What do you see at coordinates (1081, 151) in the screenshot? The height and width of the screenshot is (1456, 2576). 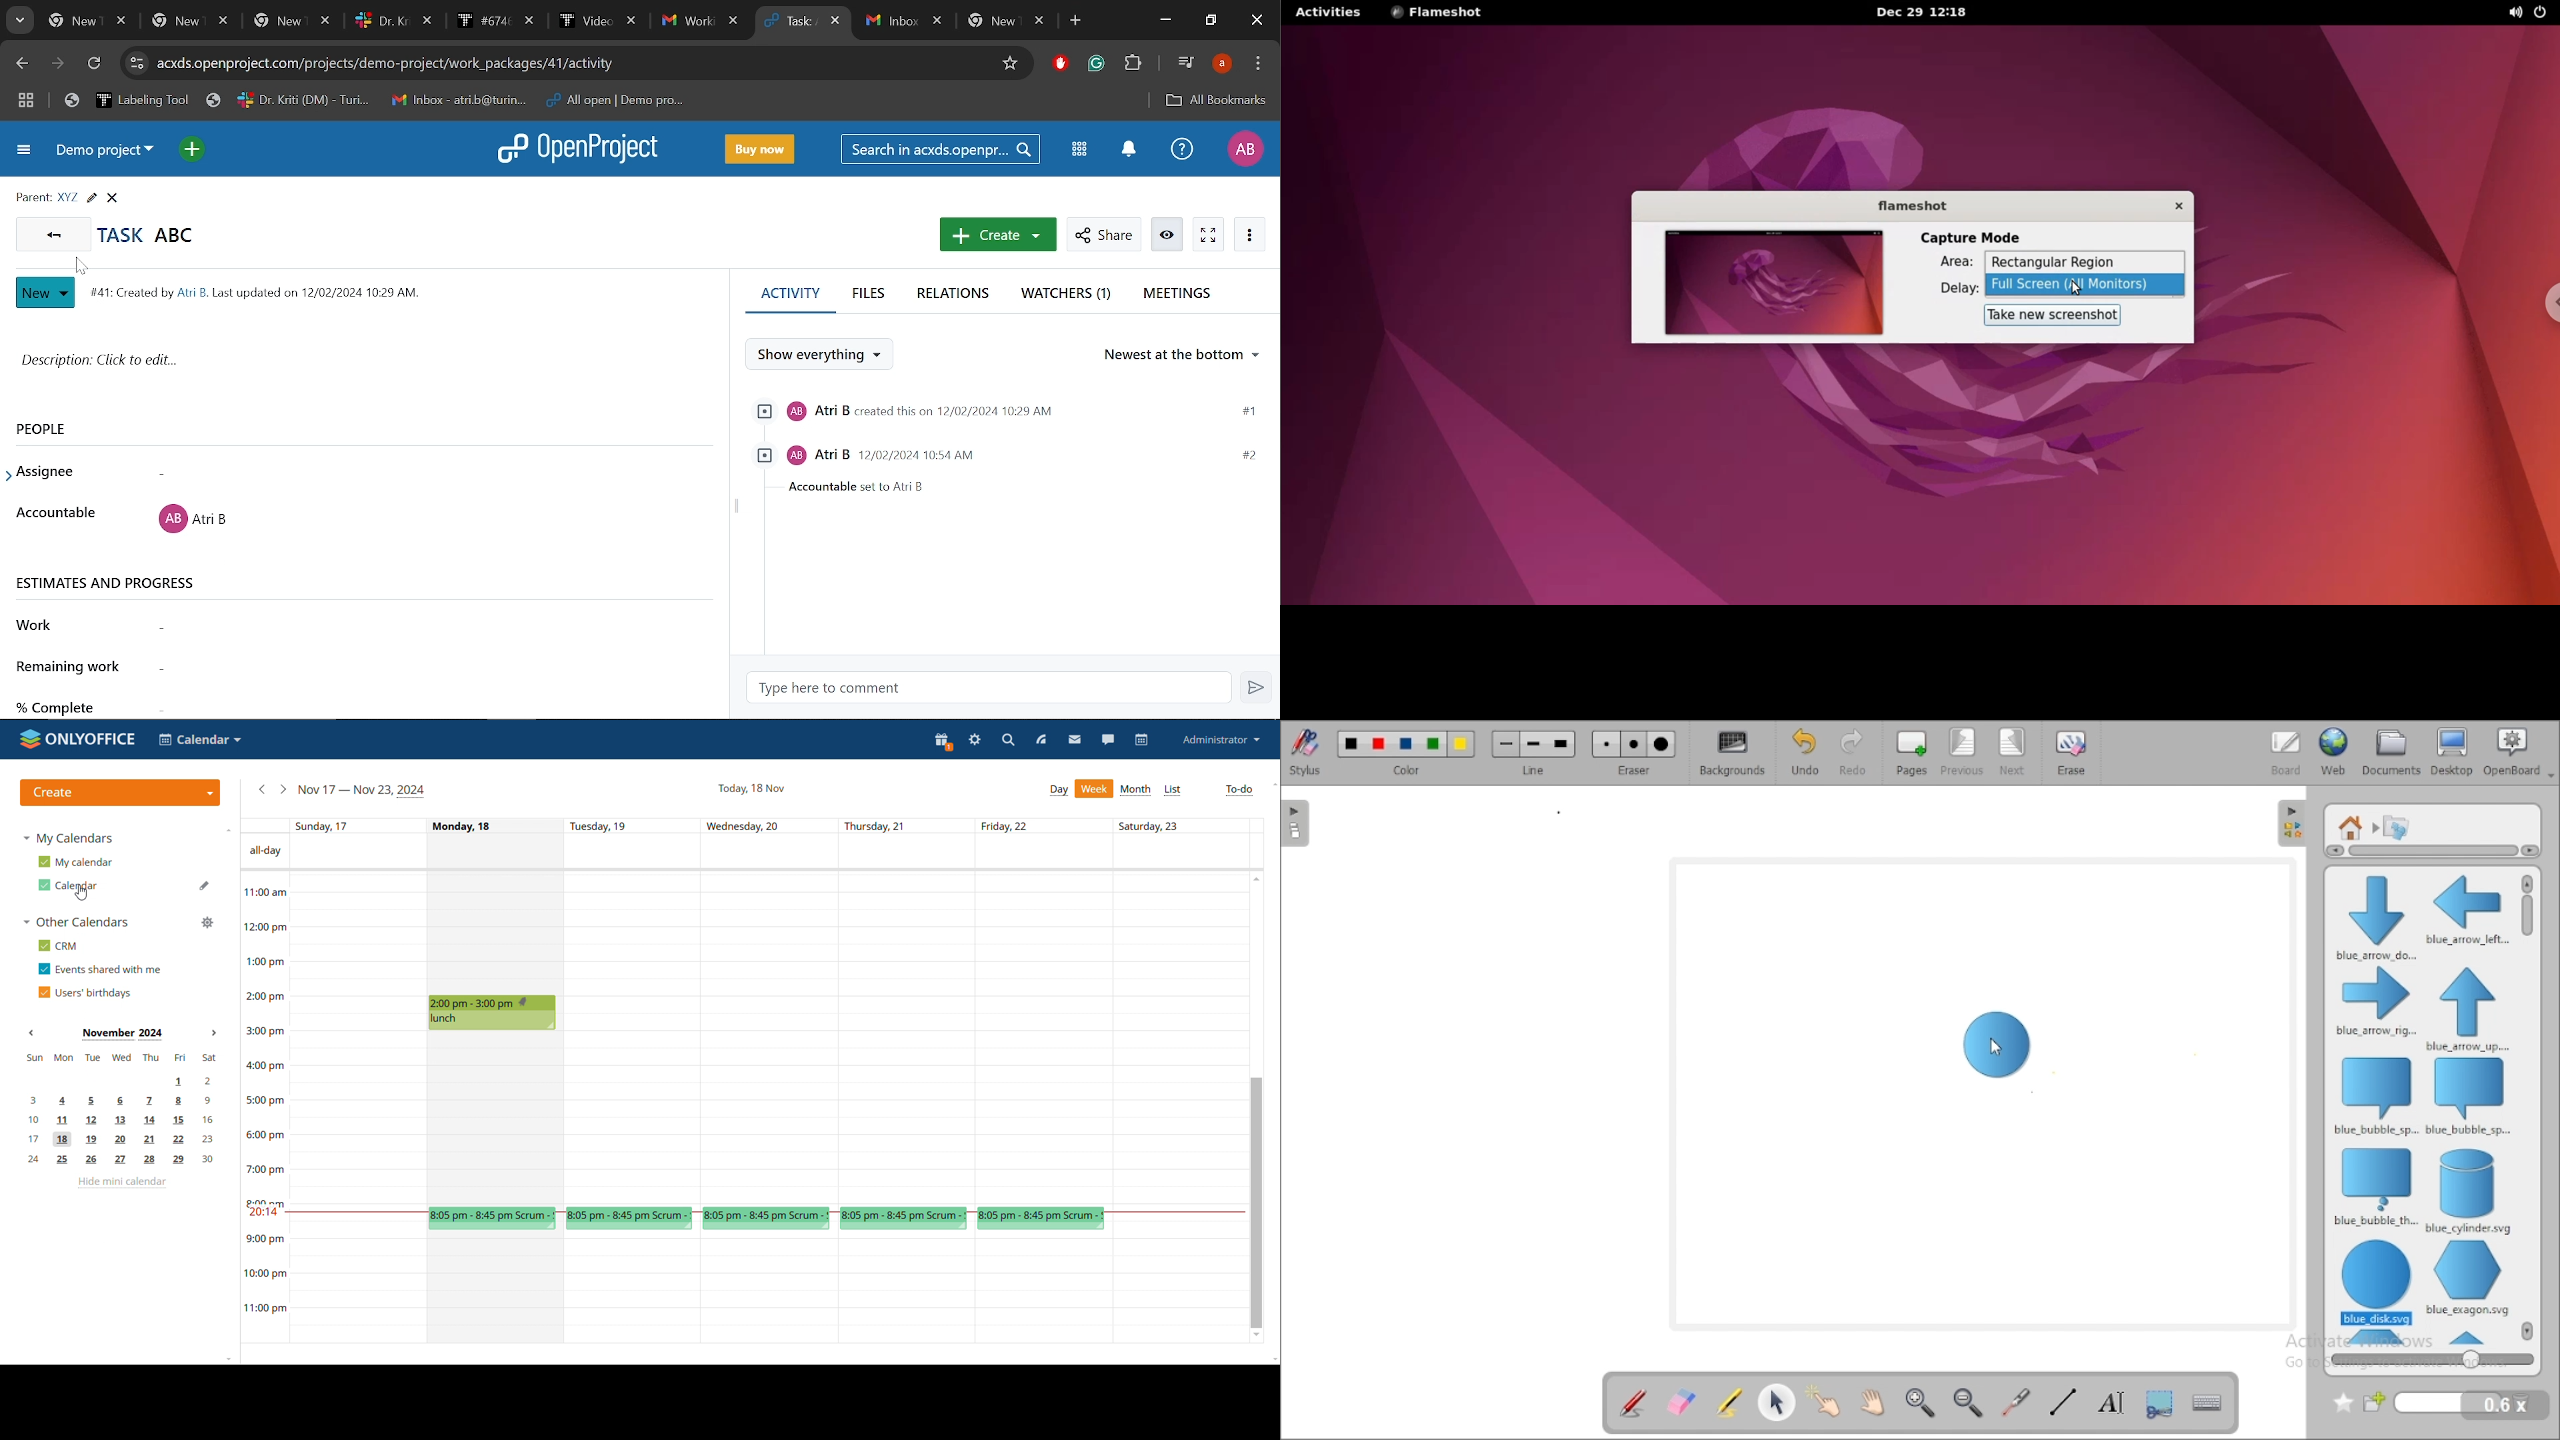 I see `Modules` at bounding box center [1081, 151].